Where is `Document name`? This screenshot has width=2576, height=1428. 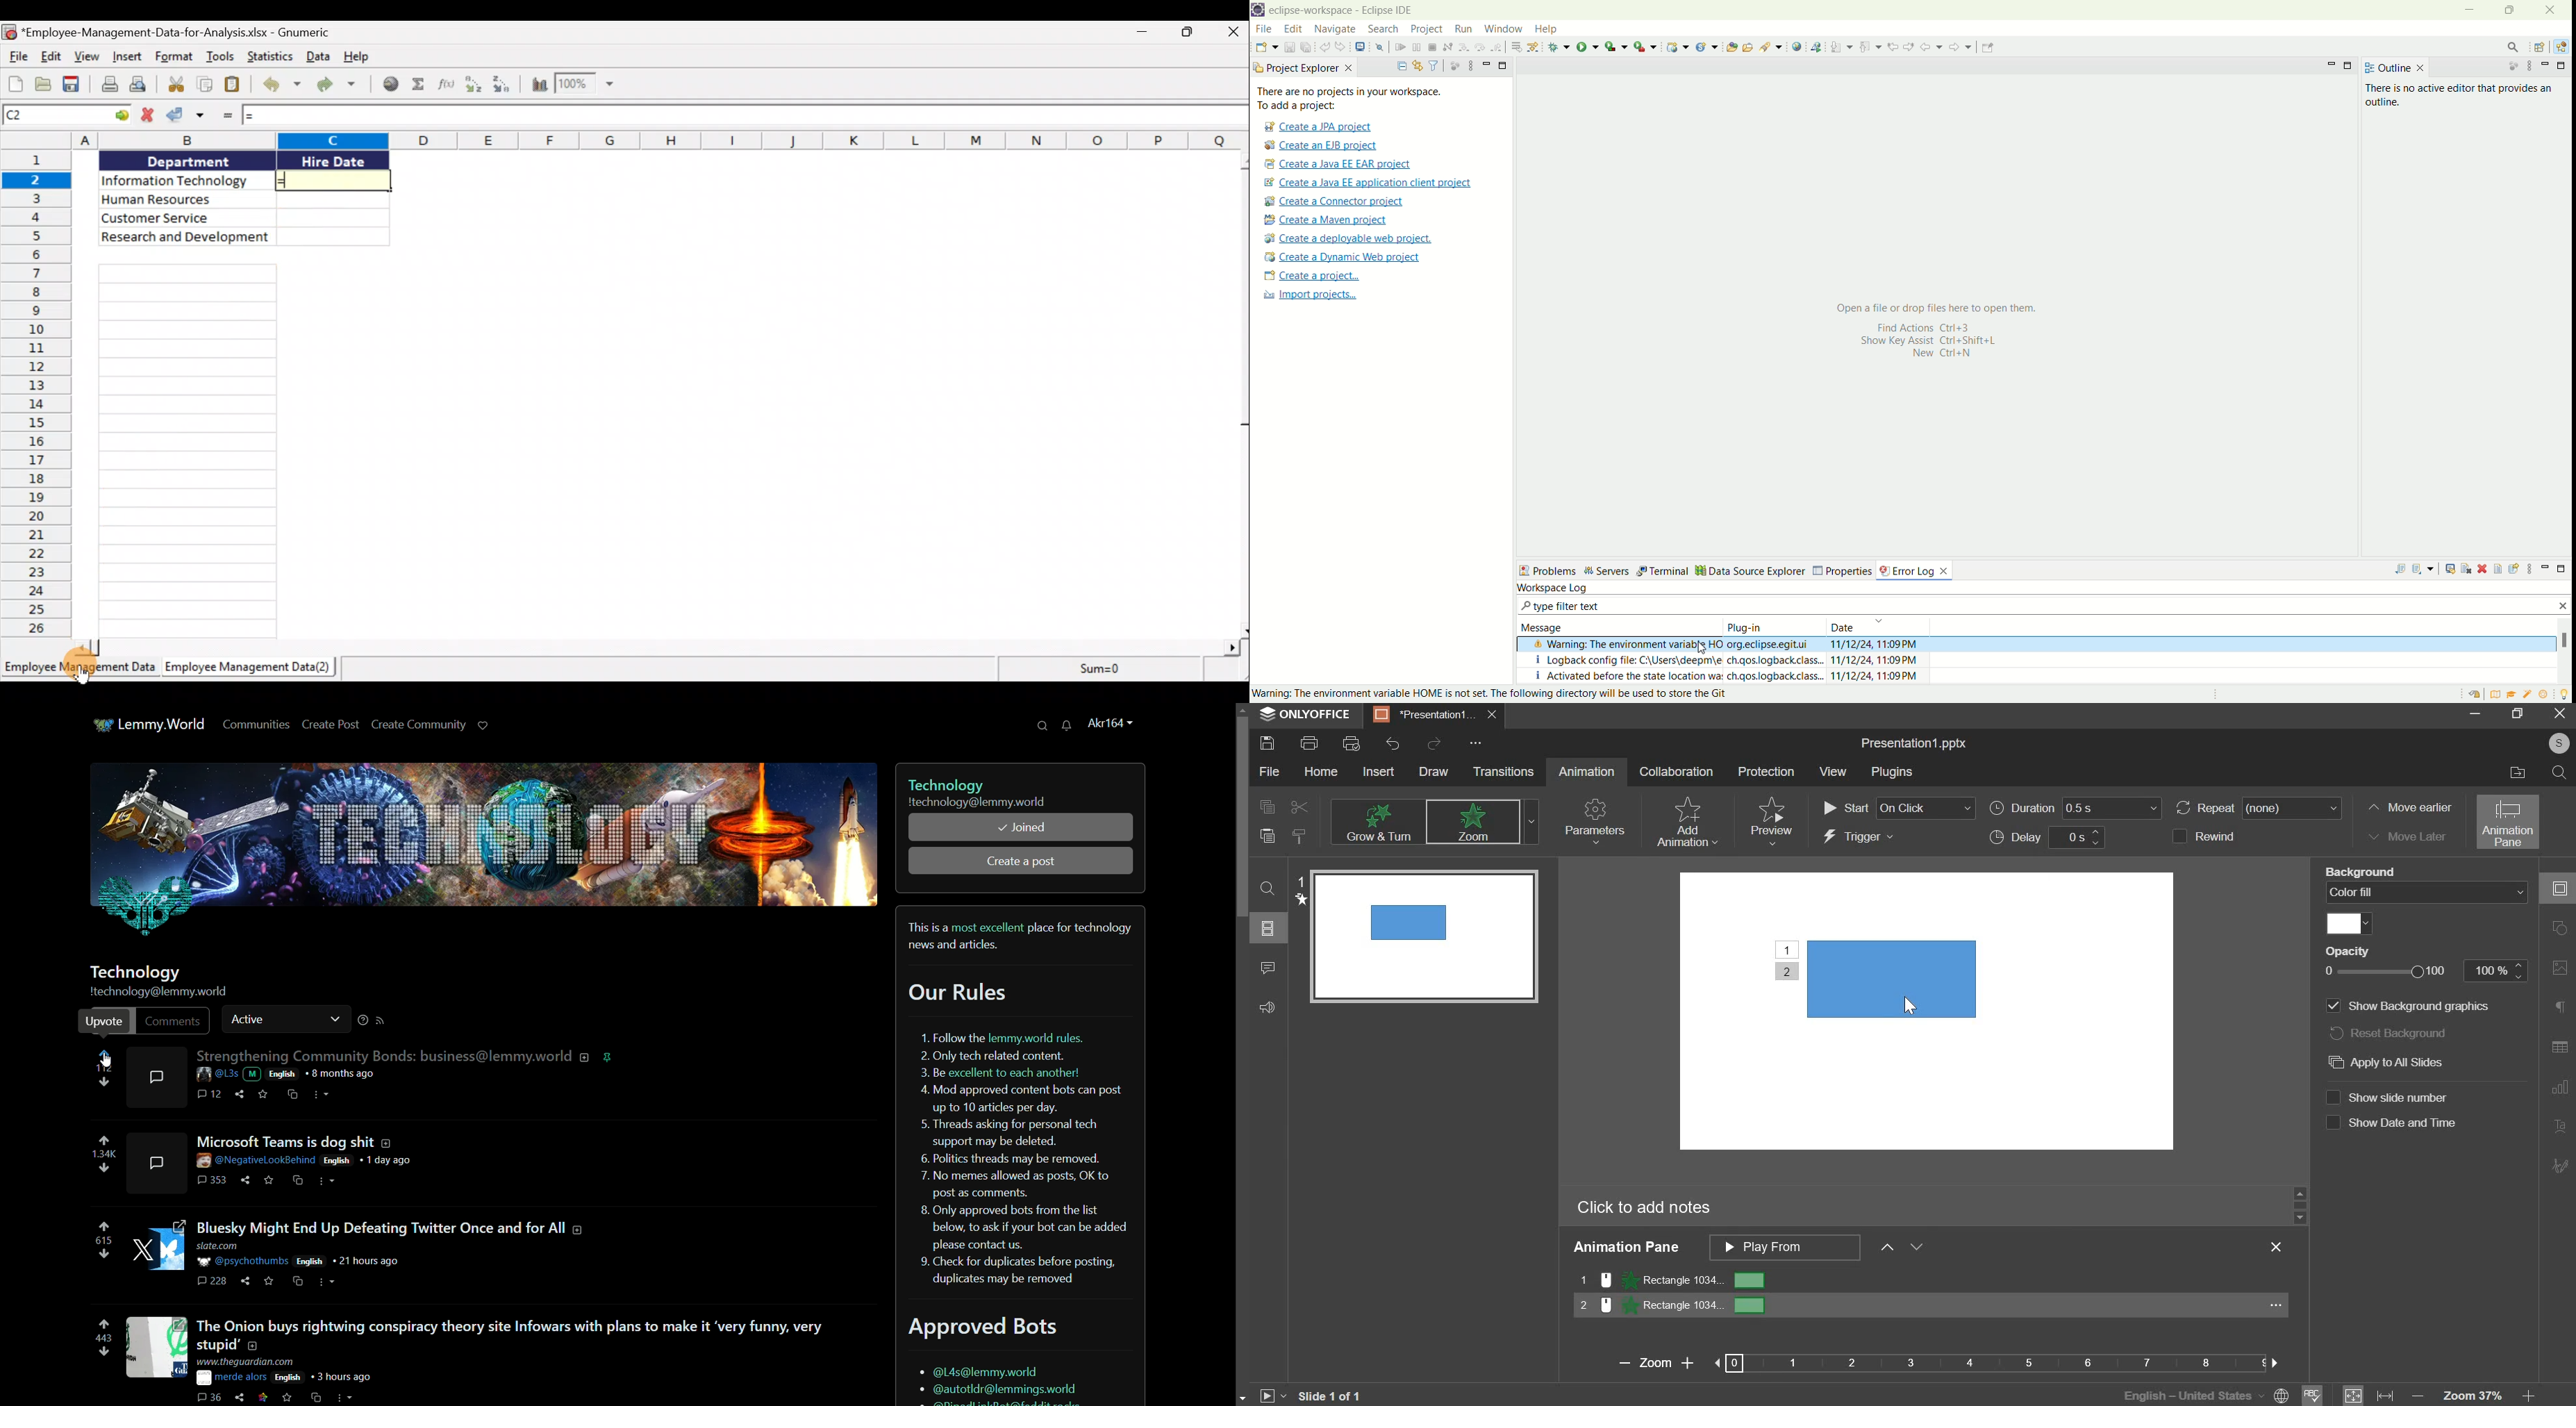 Document name is located at coordinates (167, 31).